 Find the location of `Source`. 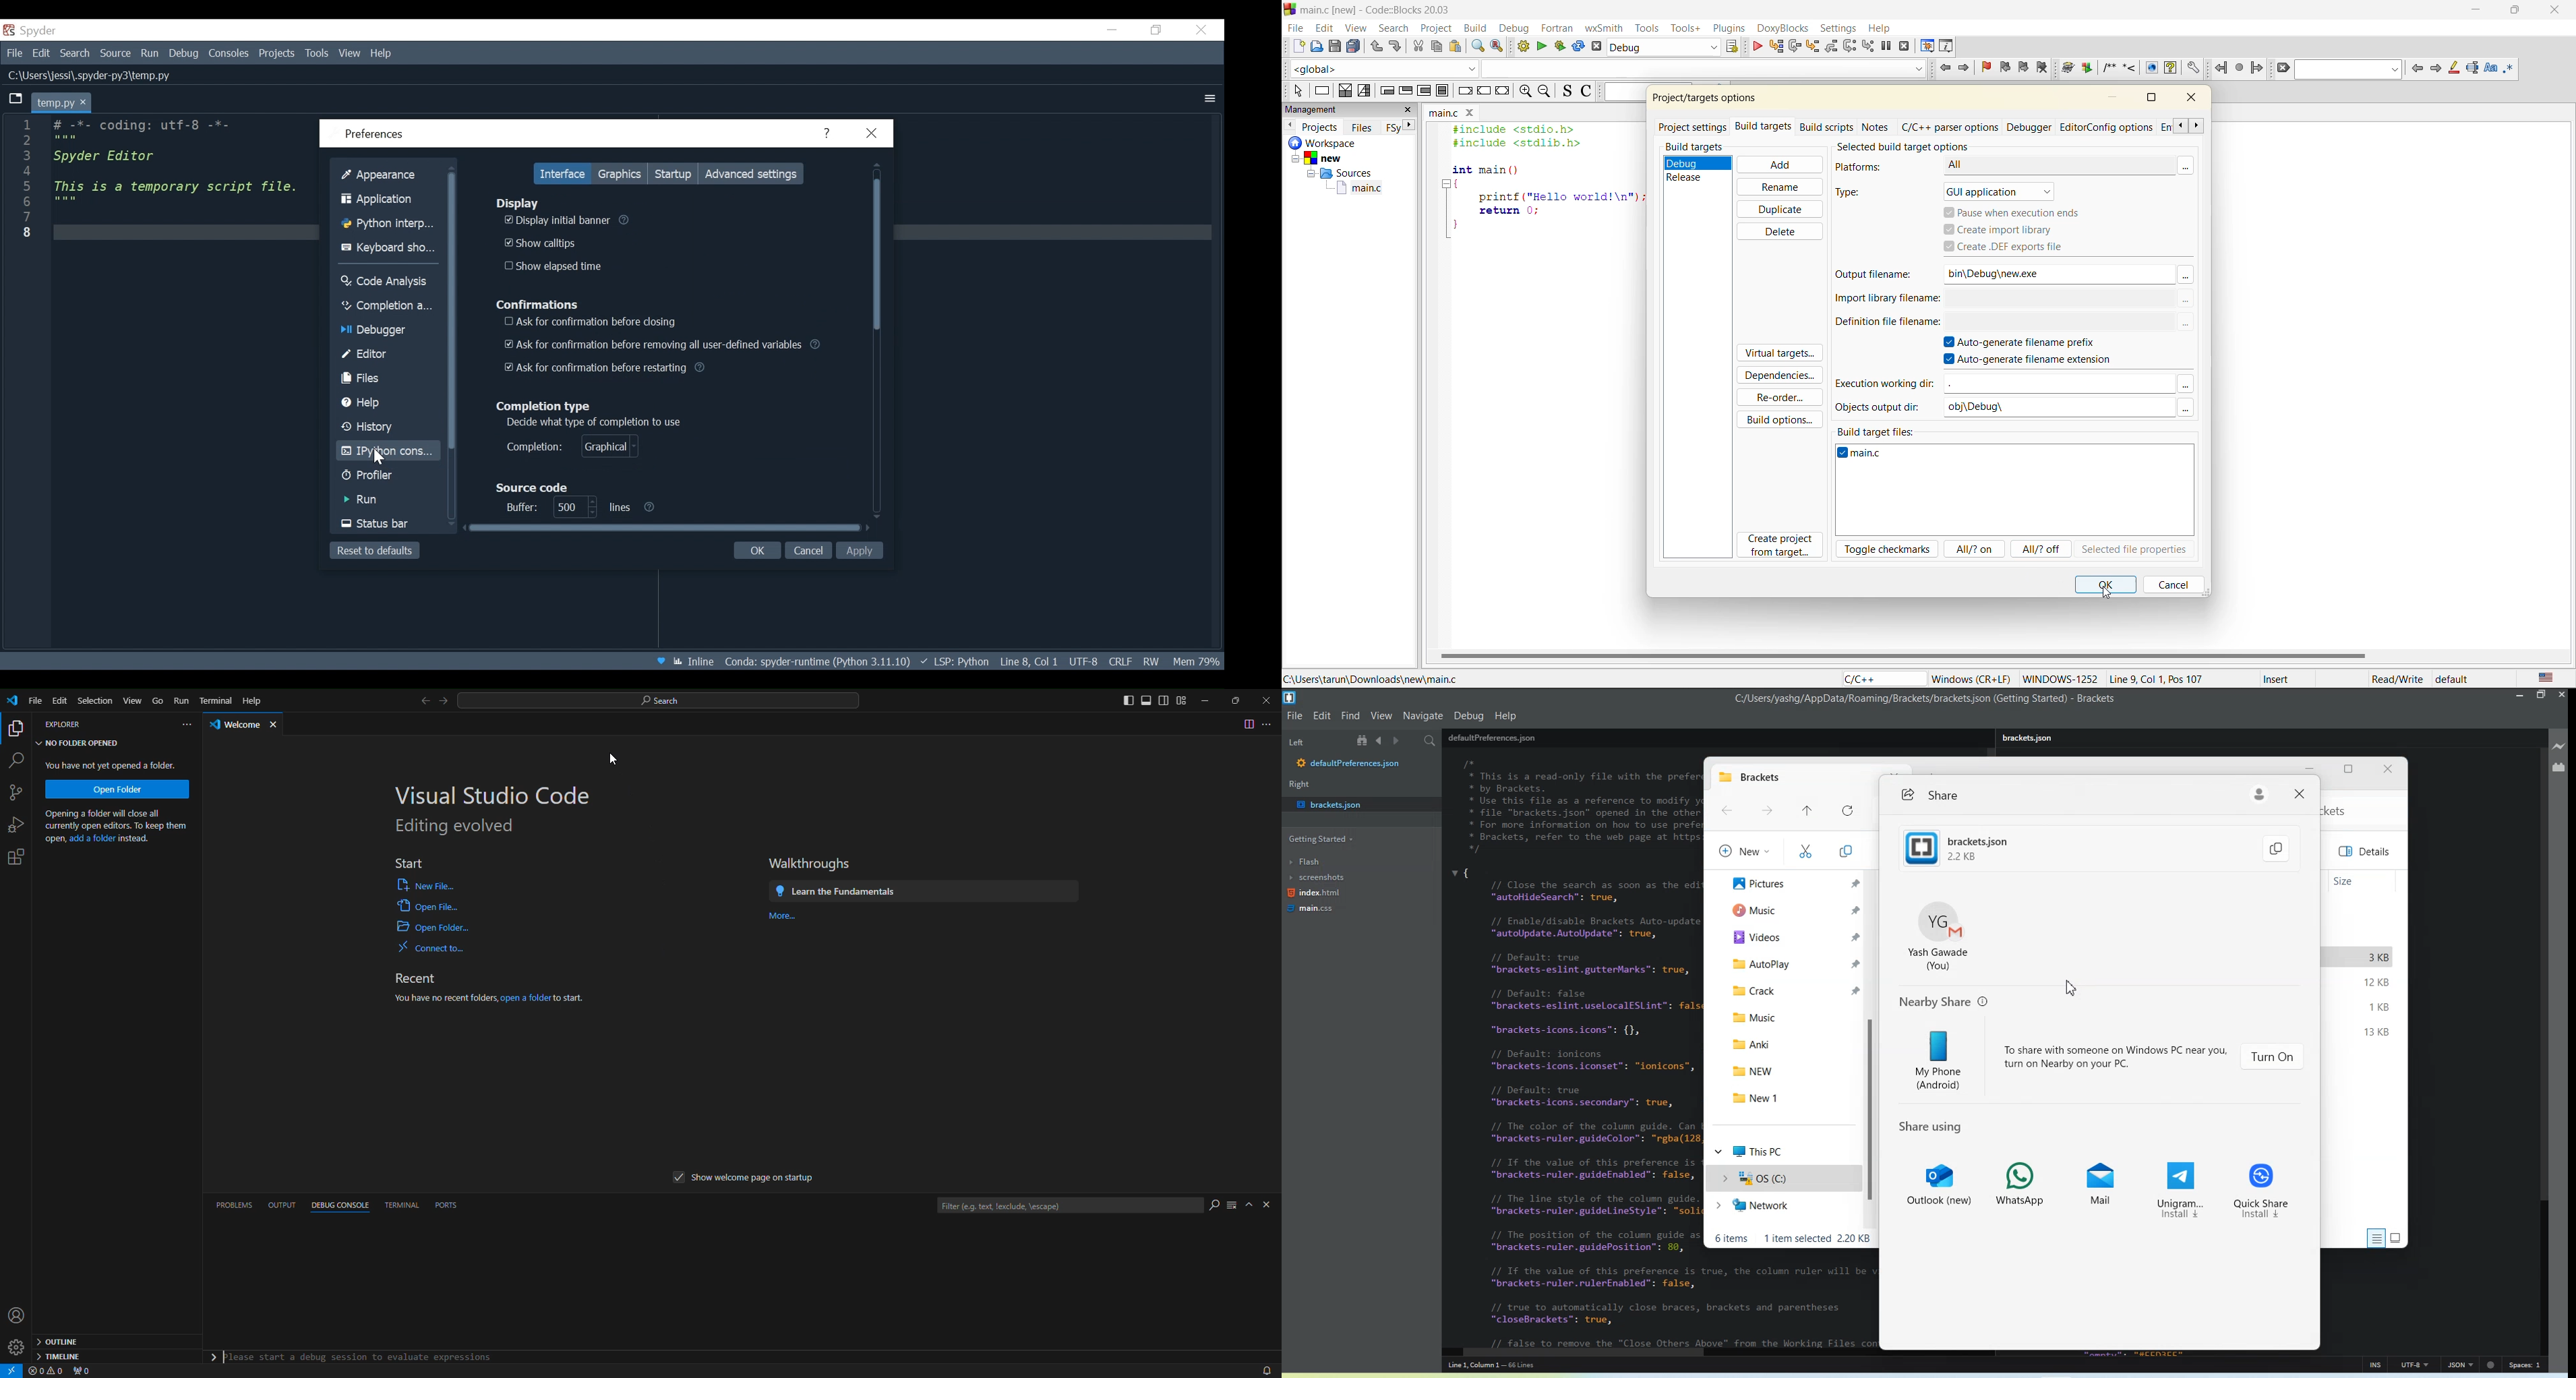

Source is located at coordinates (112, 54).